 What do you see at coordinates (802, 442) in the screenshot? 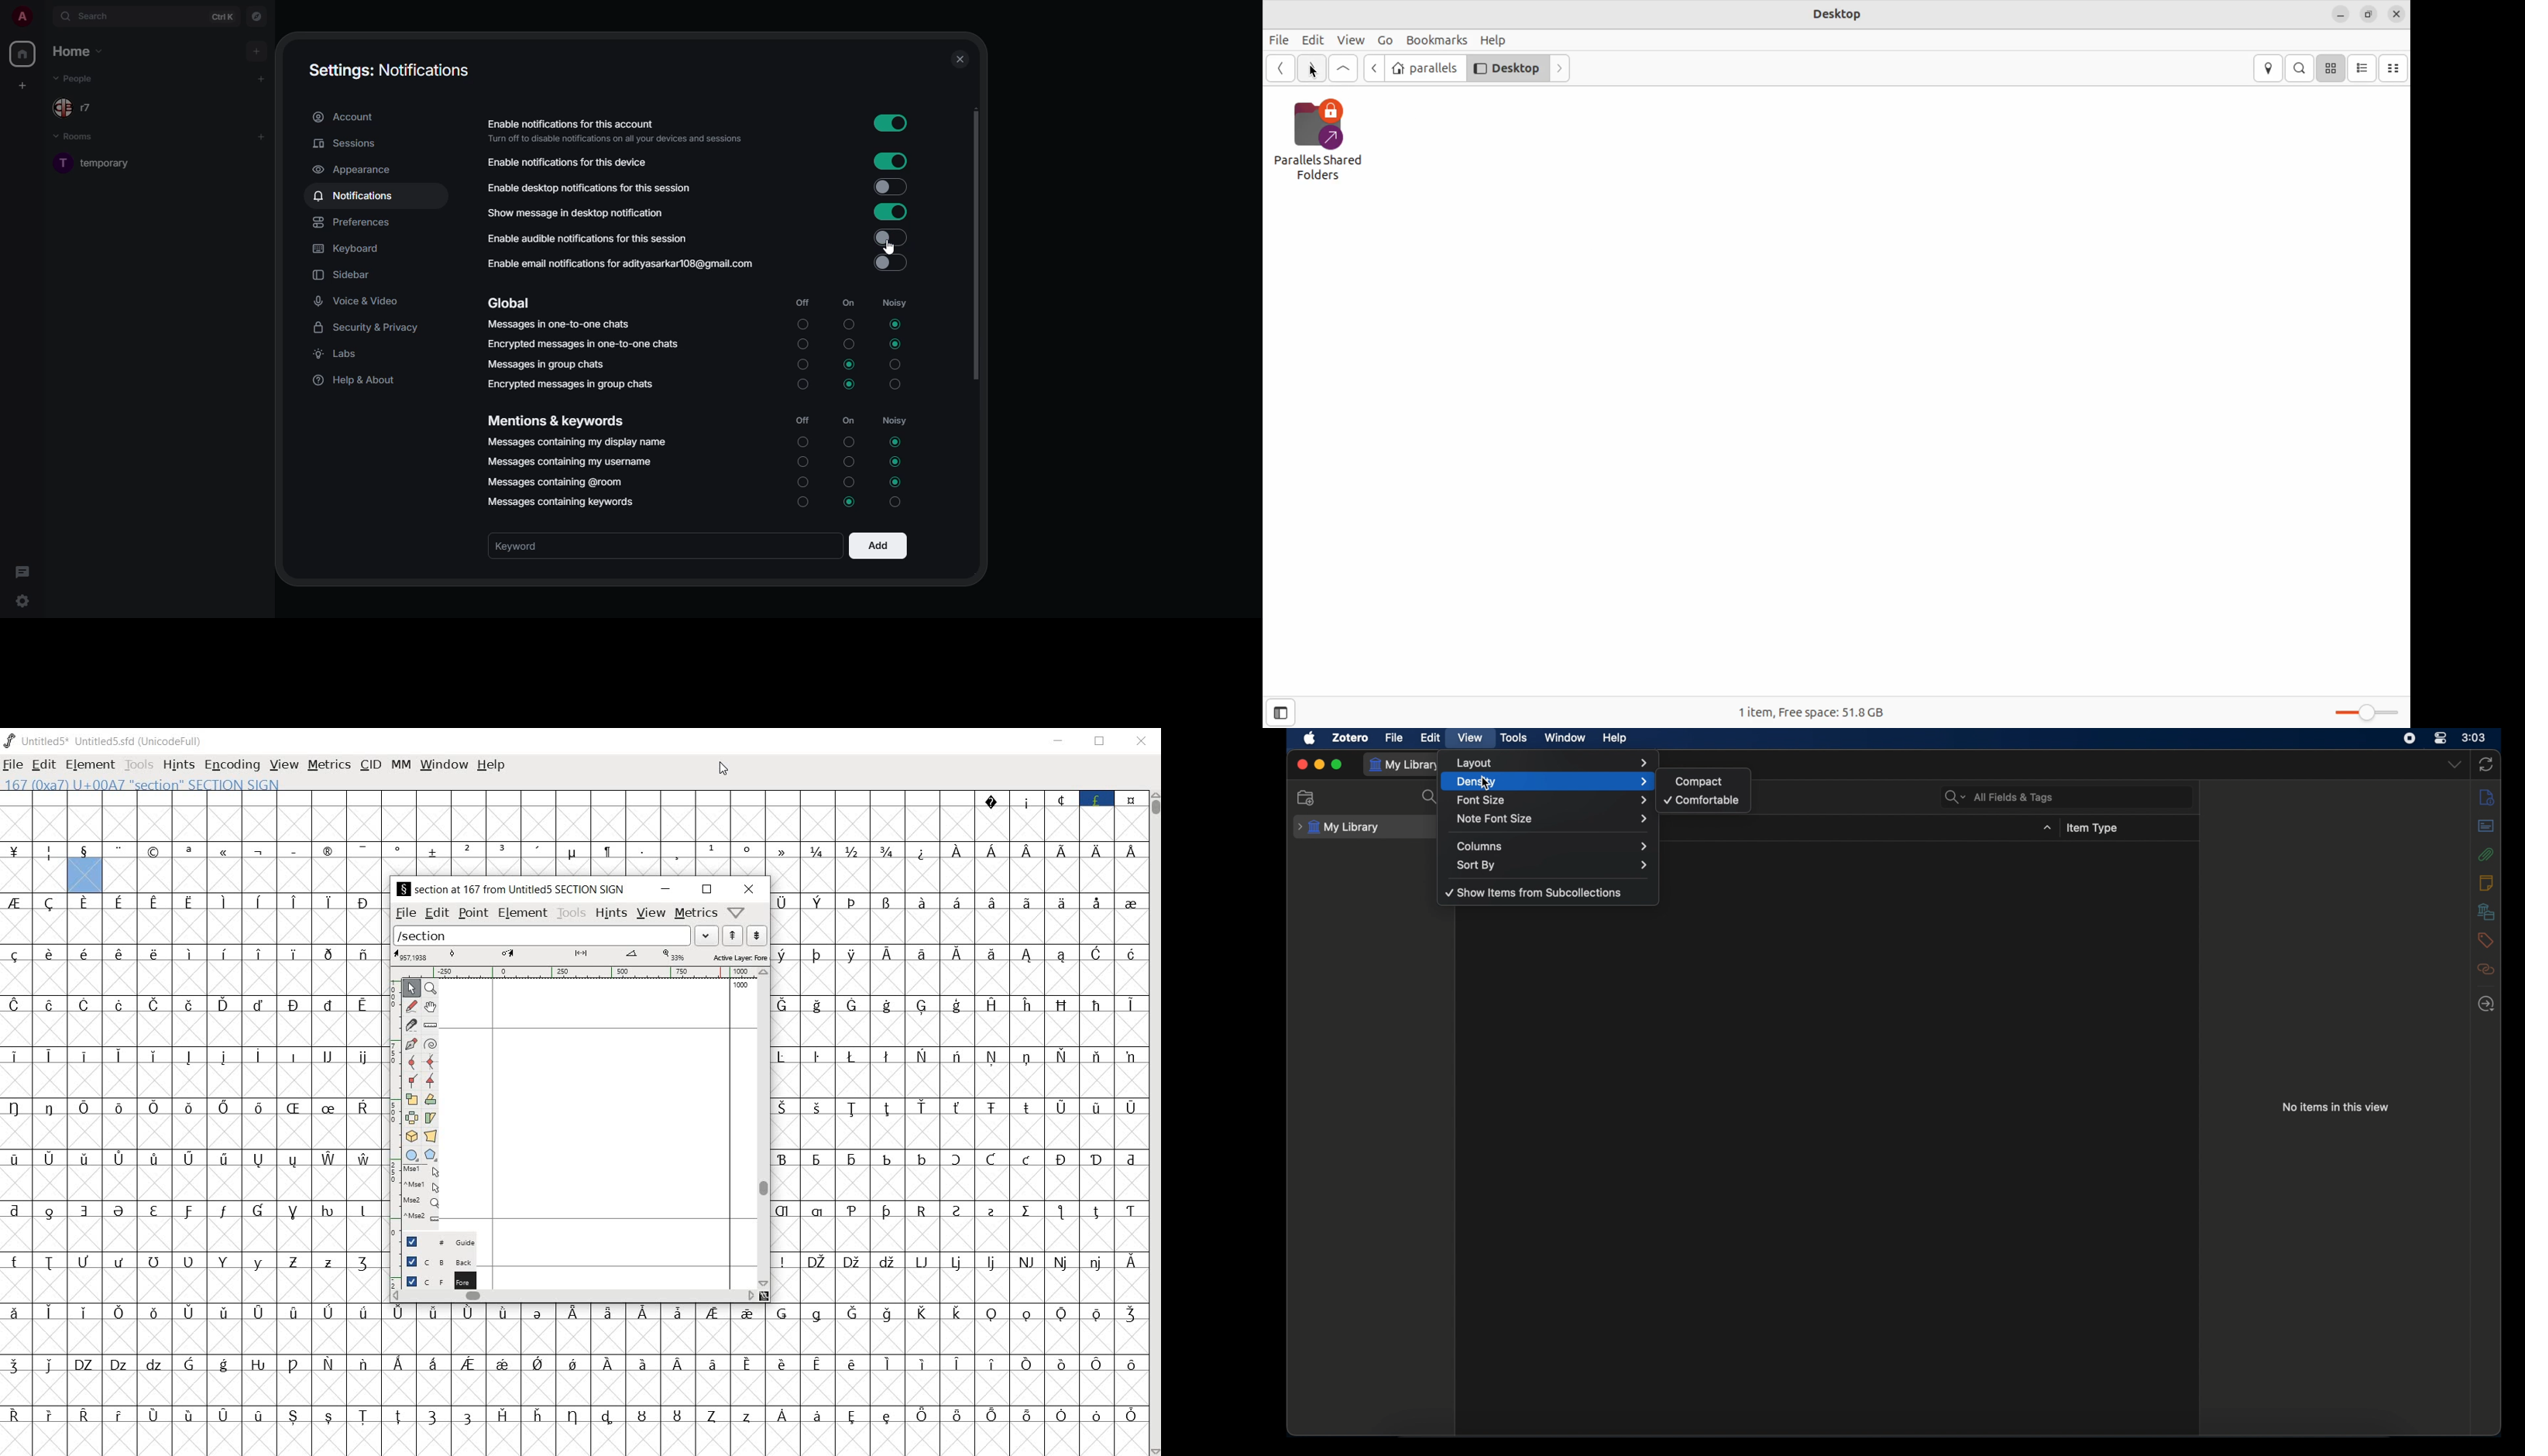
I see `Off Unselected` at bounding box center [802, 442].